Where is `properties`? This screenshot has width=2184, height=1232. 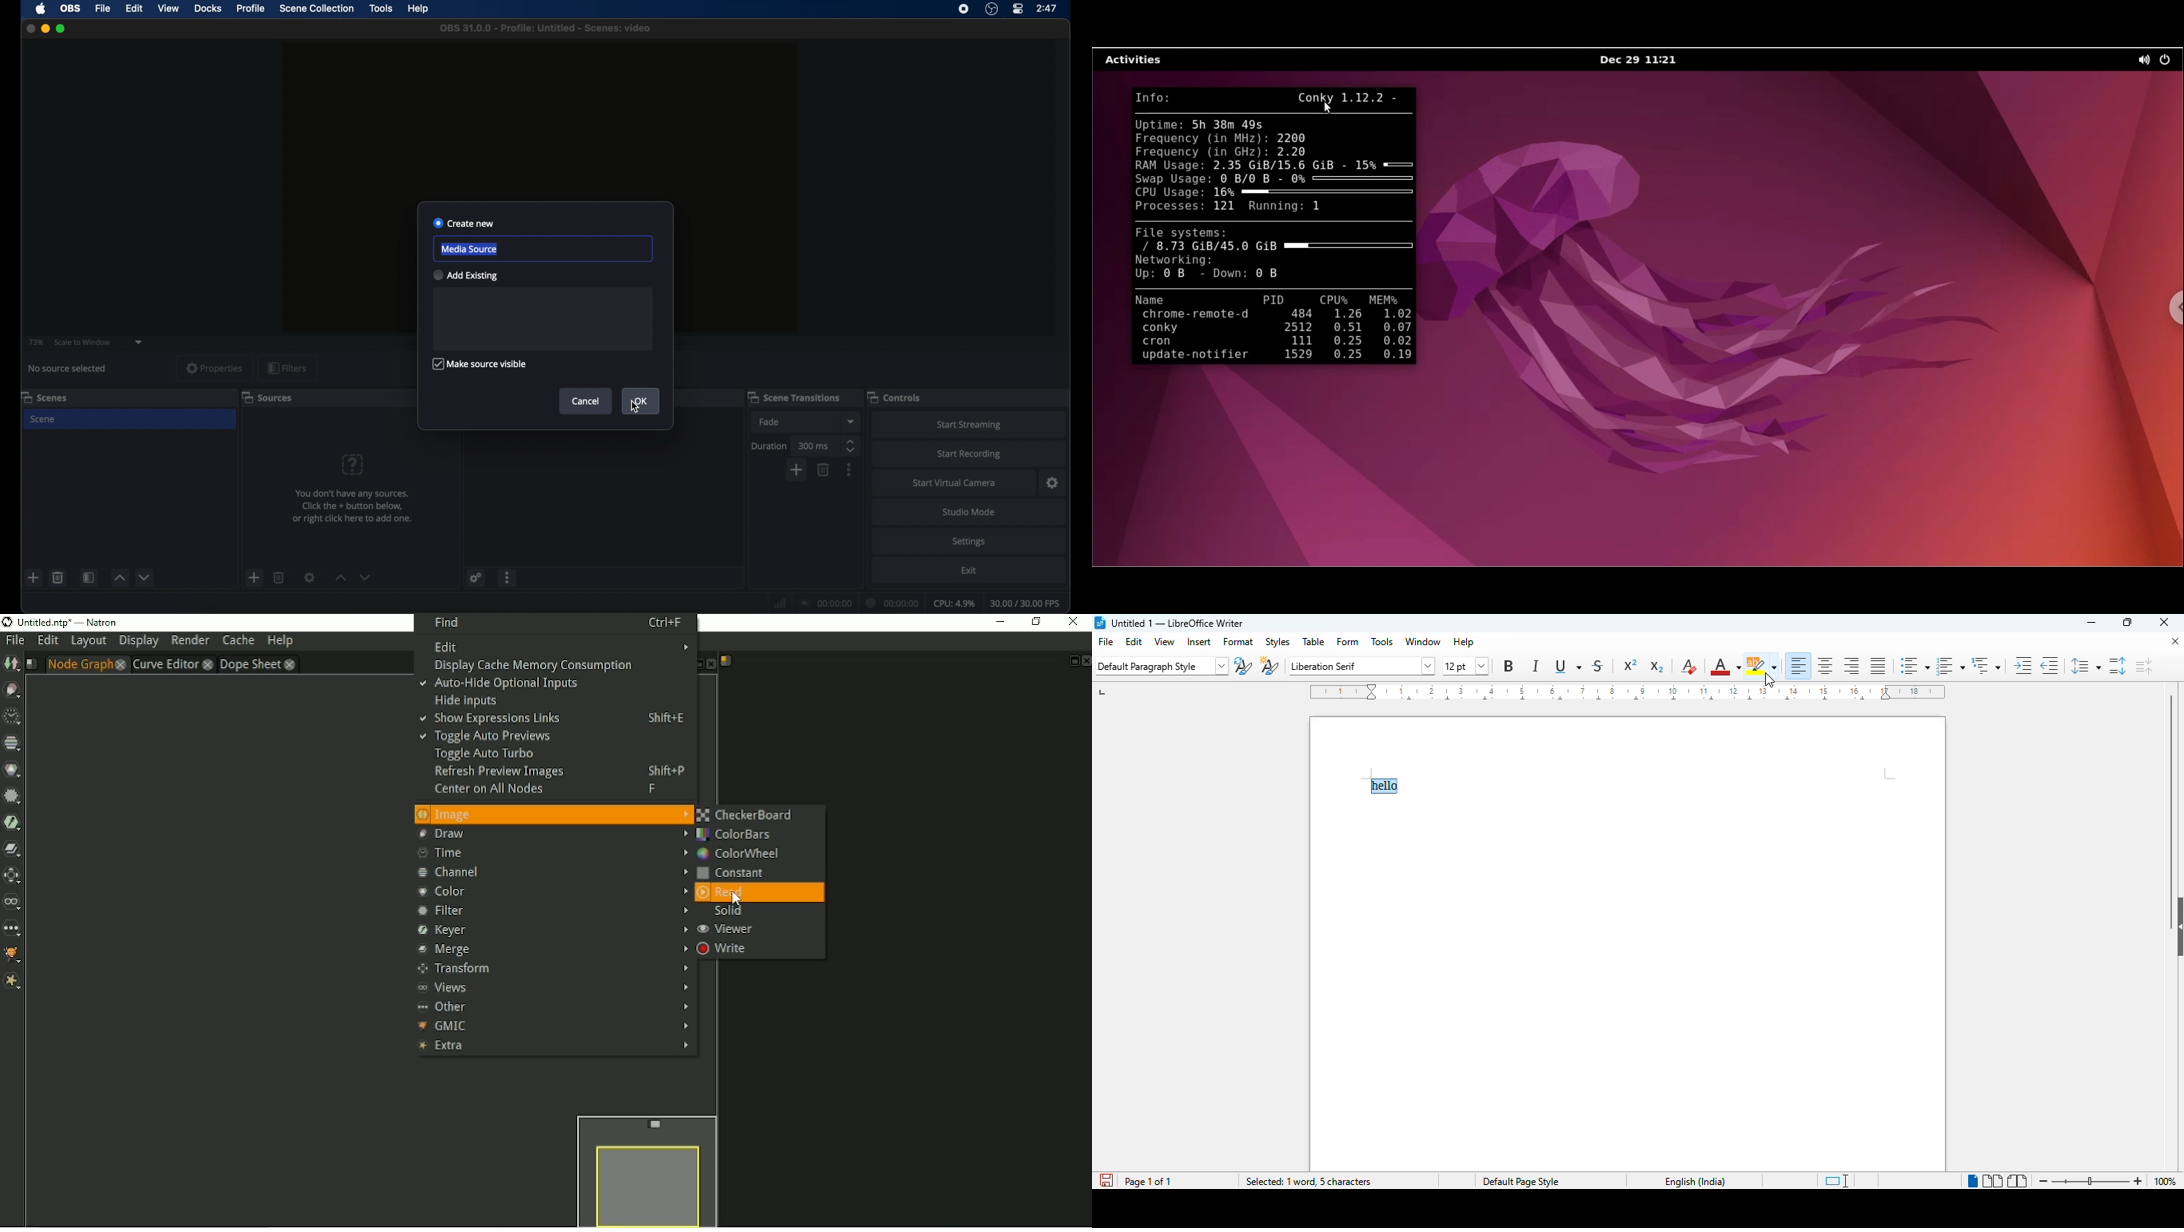 properties is located at coordinates (215, 368).